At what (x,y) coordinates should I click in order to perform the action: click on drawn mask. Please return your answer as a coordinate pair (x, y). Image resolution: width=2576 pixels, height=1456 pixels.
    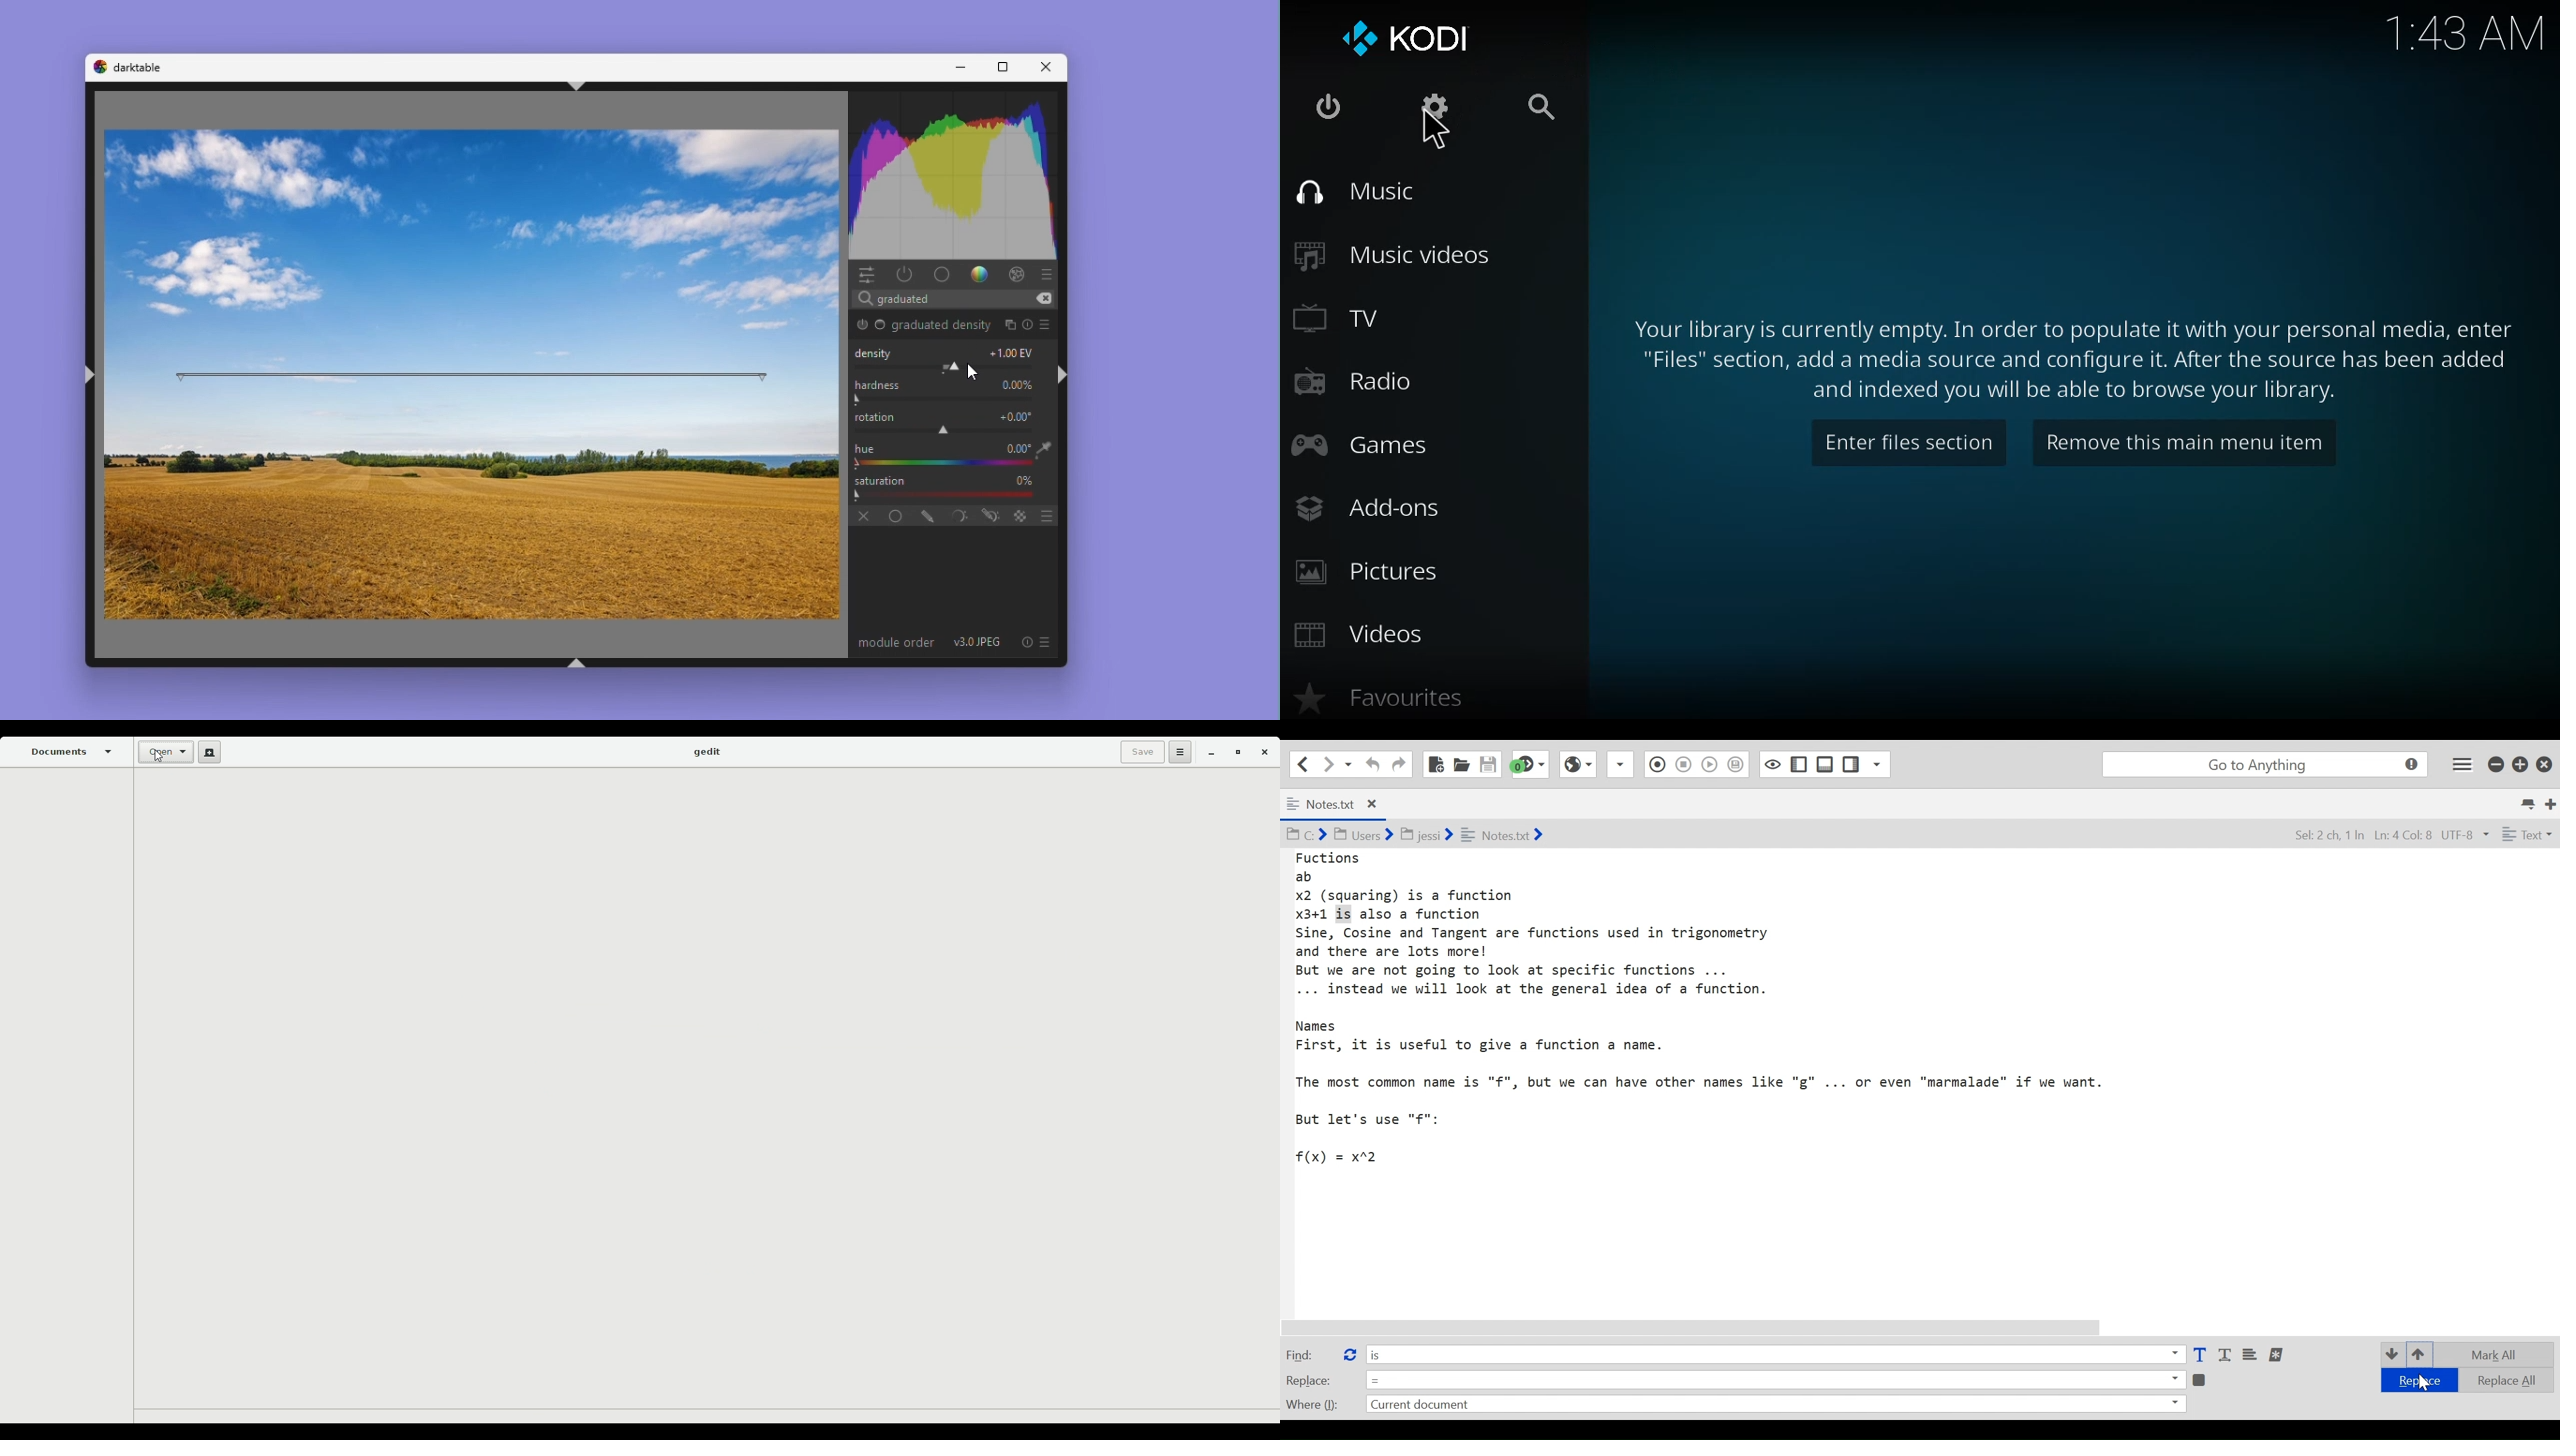
    Looking at the image, I should click on (926, 516).